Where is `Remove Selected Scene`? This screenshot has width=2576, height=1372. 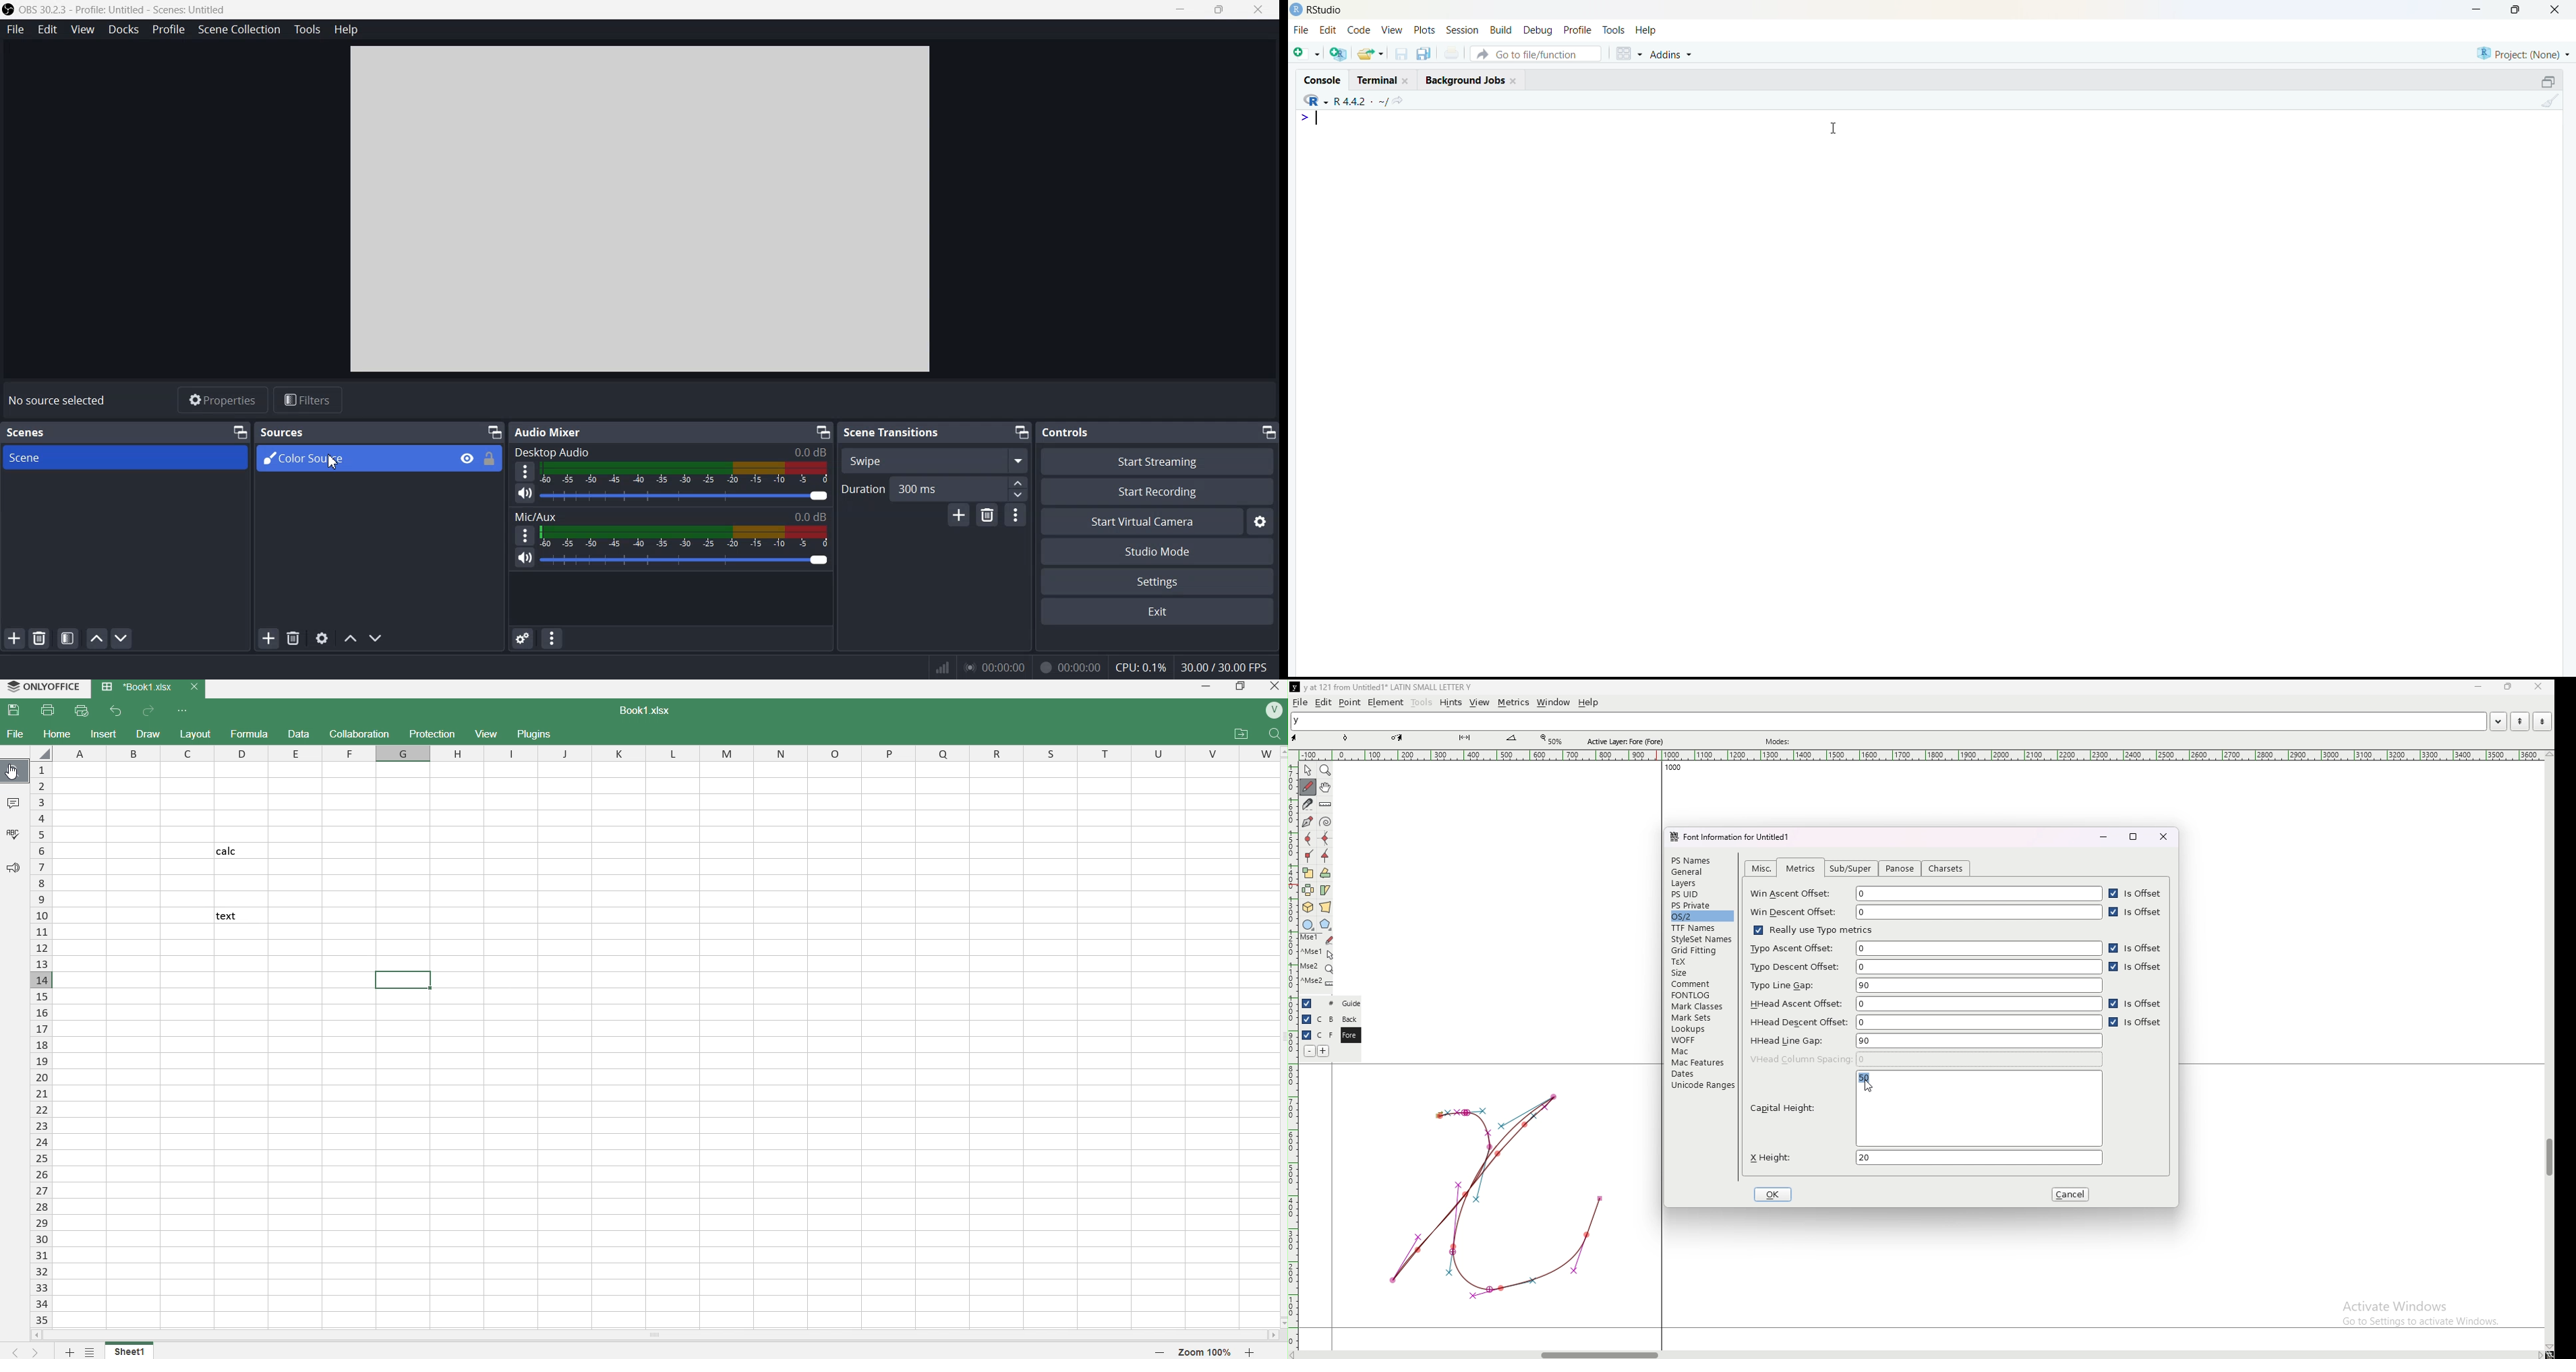 Remove Selected Scene is located at coordinates (41, 638).